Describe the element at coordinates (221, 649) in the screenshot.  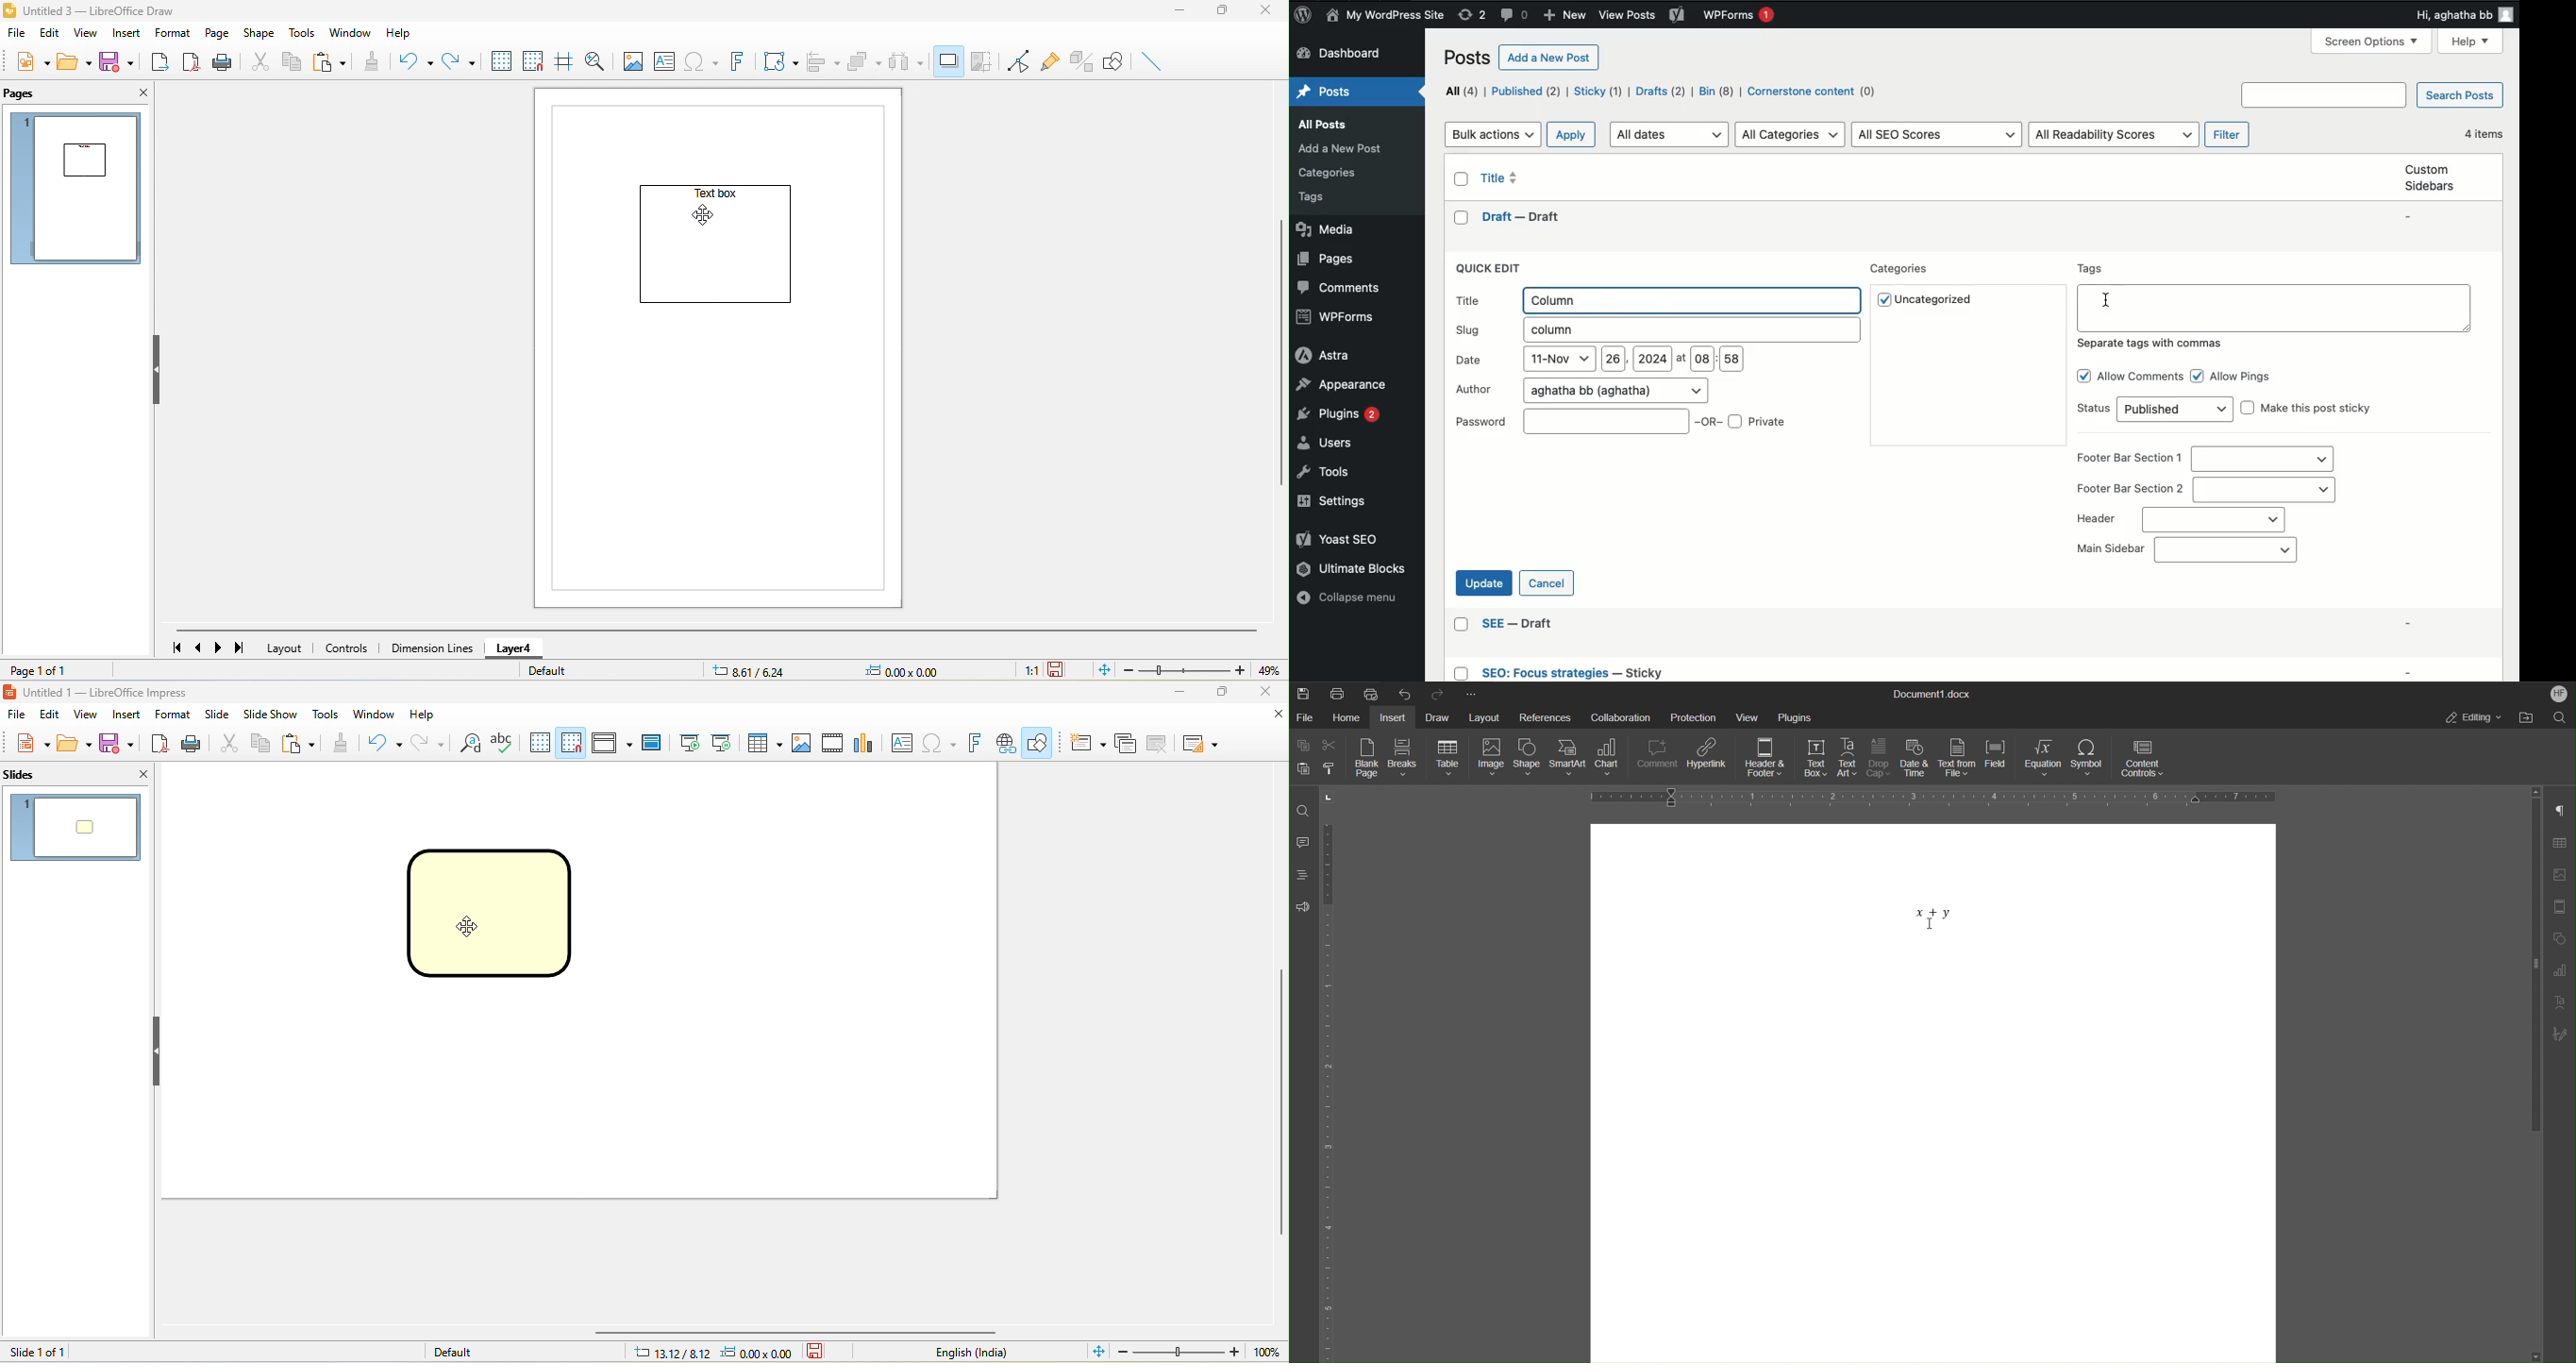
I see `next page` at that location.